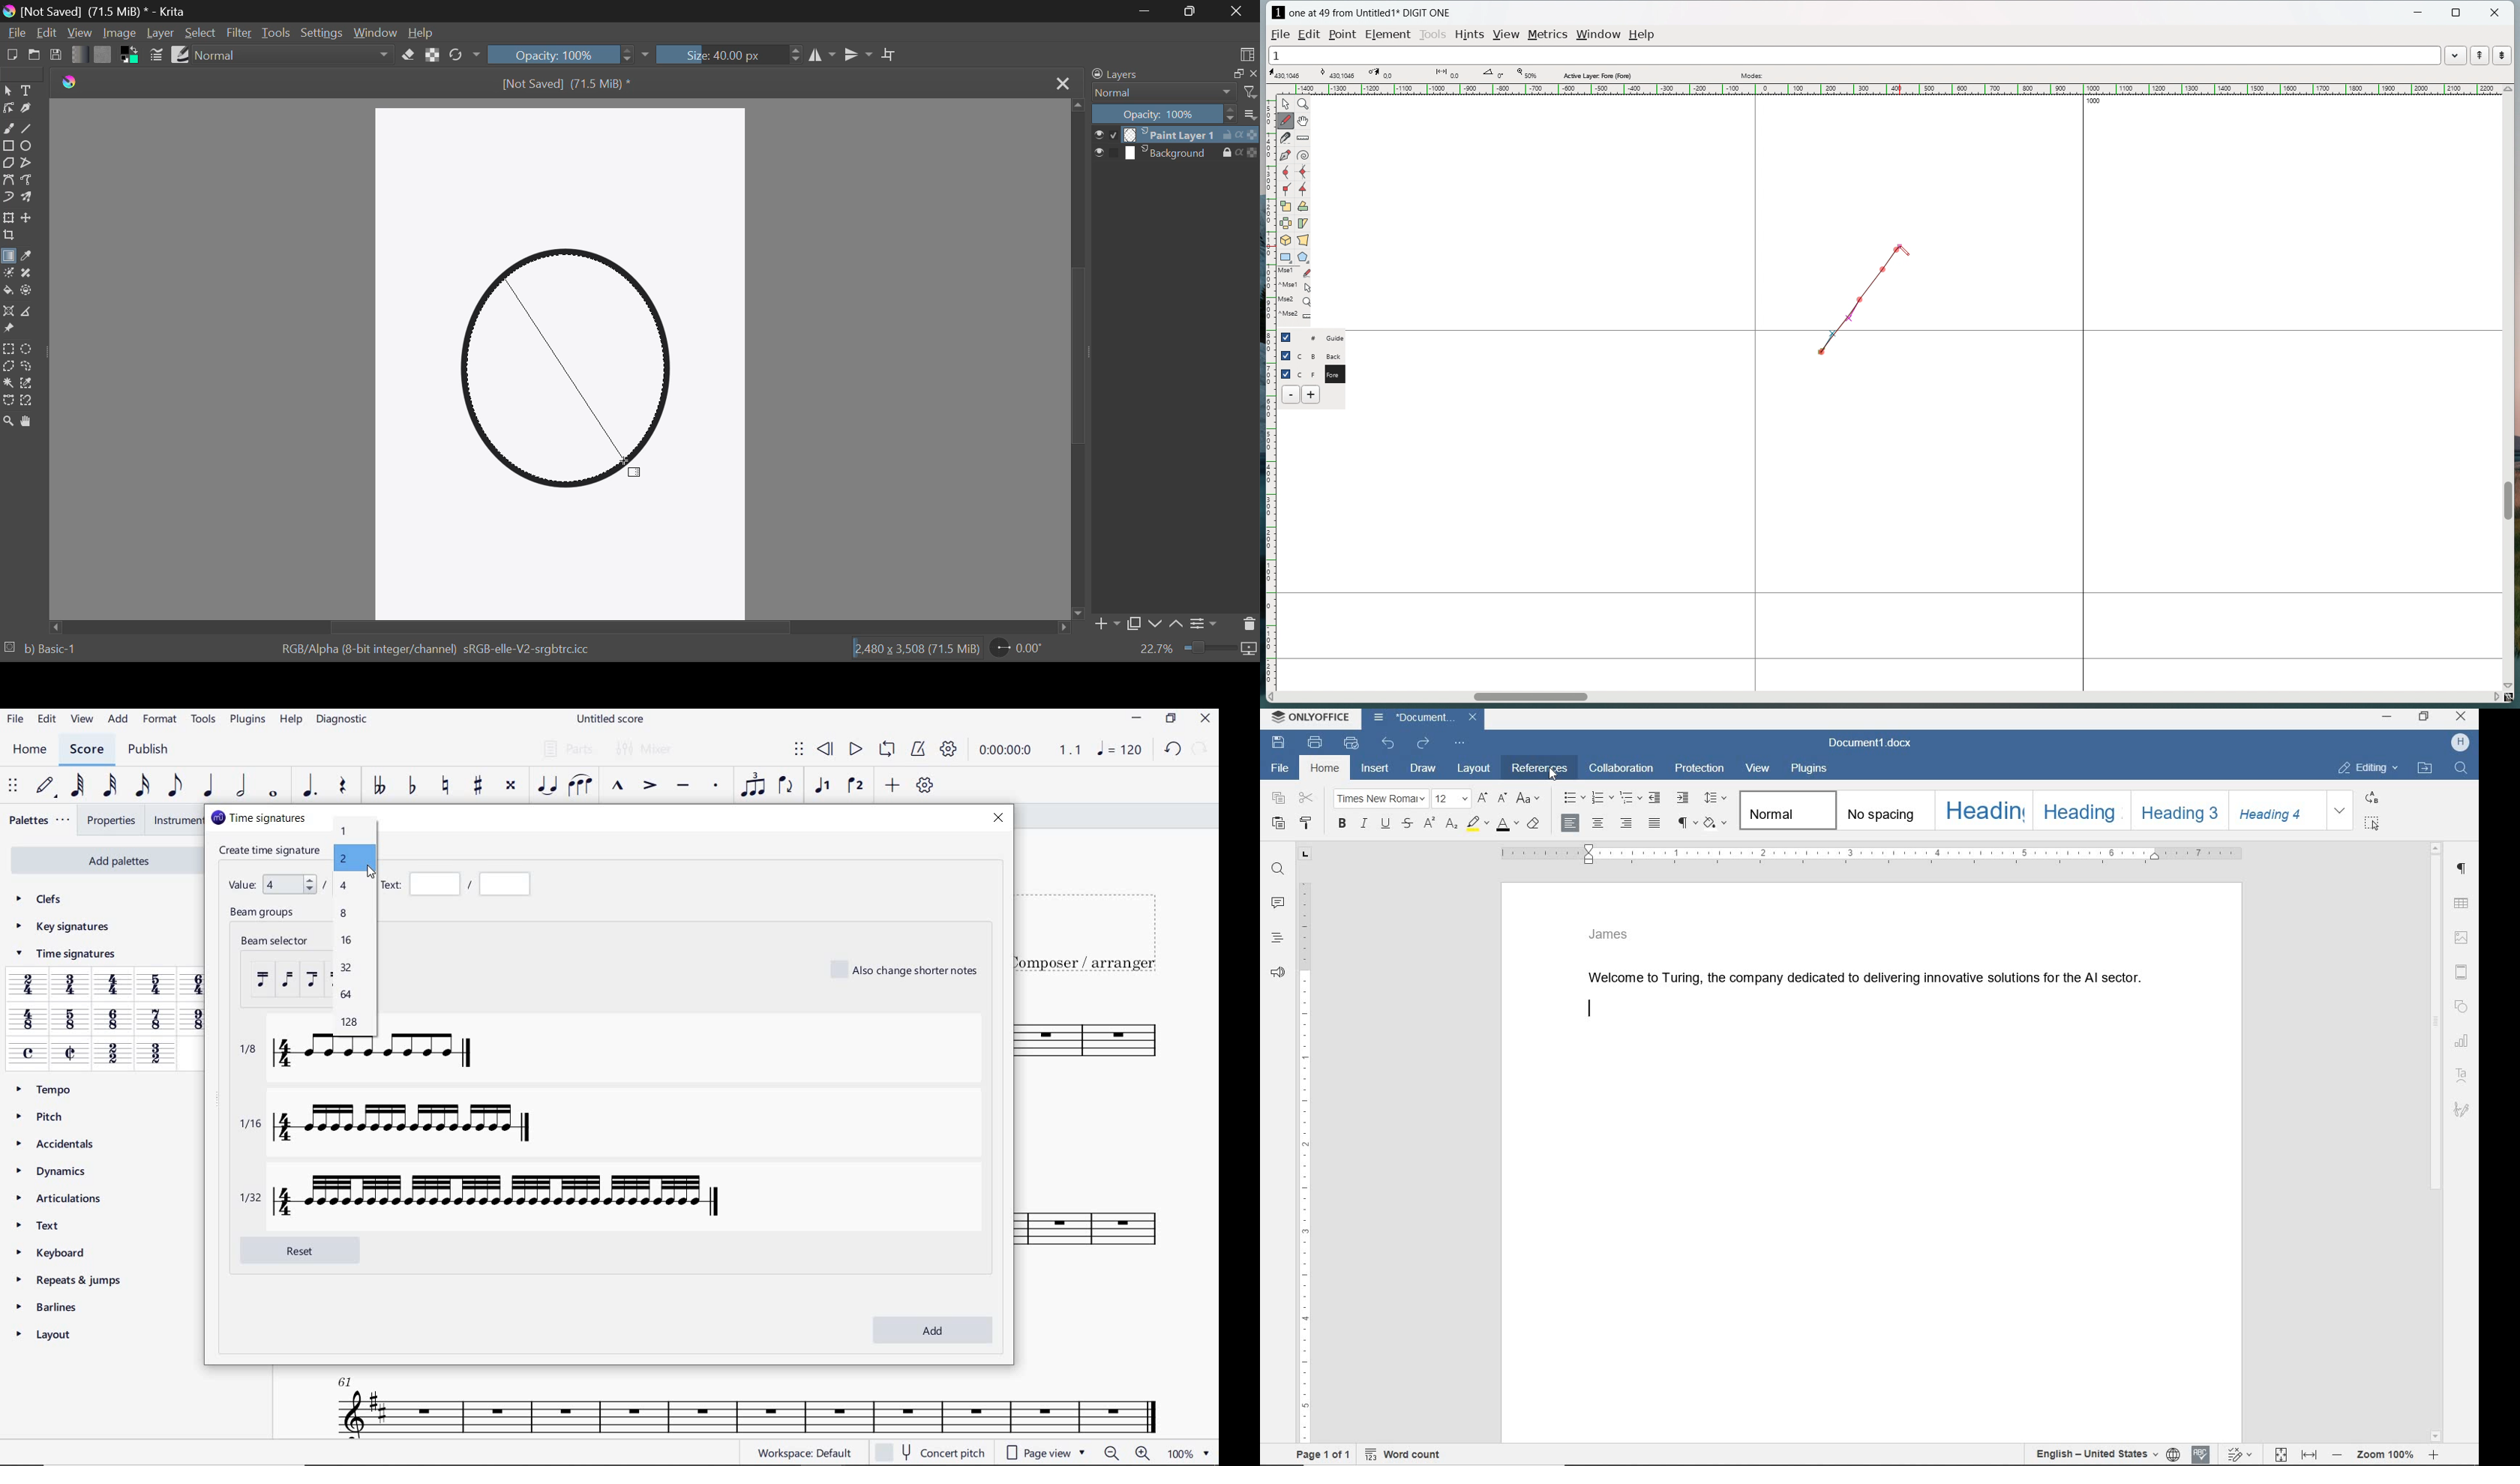 This screenshot has width=2520, height=1484. What do you see at coordinates (2309, 1454) in the screenshot?
I see `fit to width` at bounding box center [2309, 1454].